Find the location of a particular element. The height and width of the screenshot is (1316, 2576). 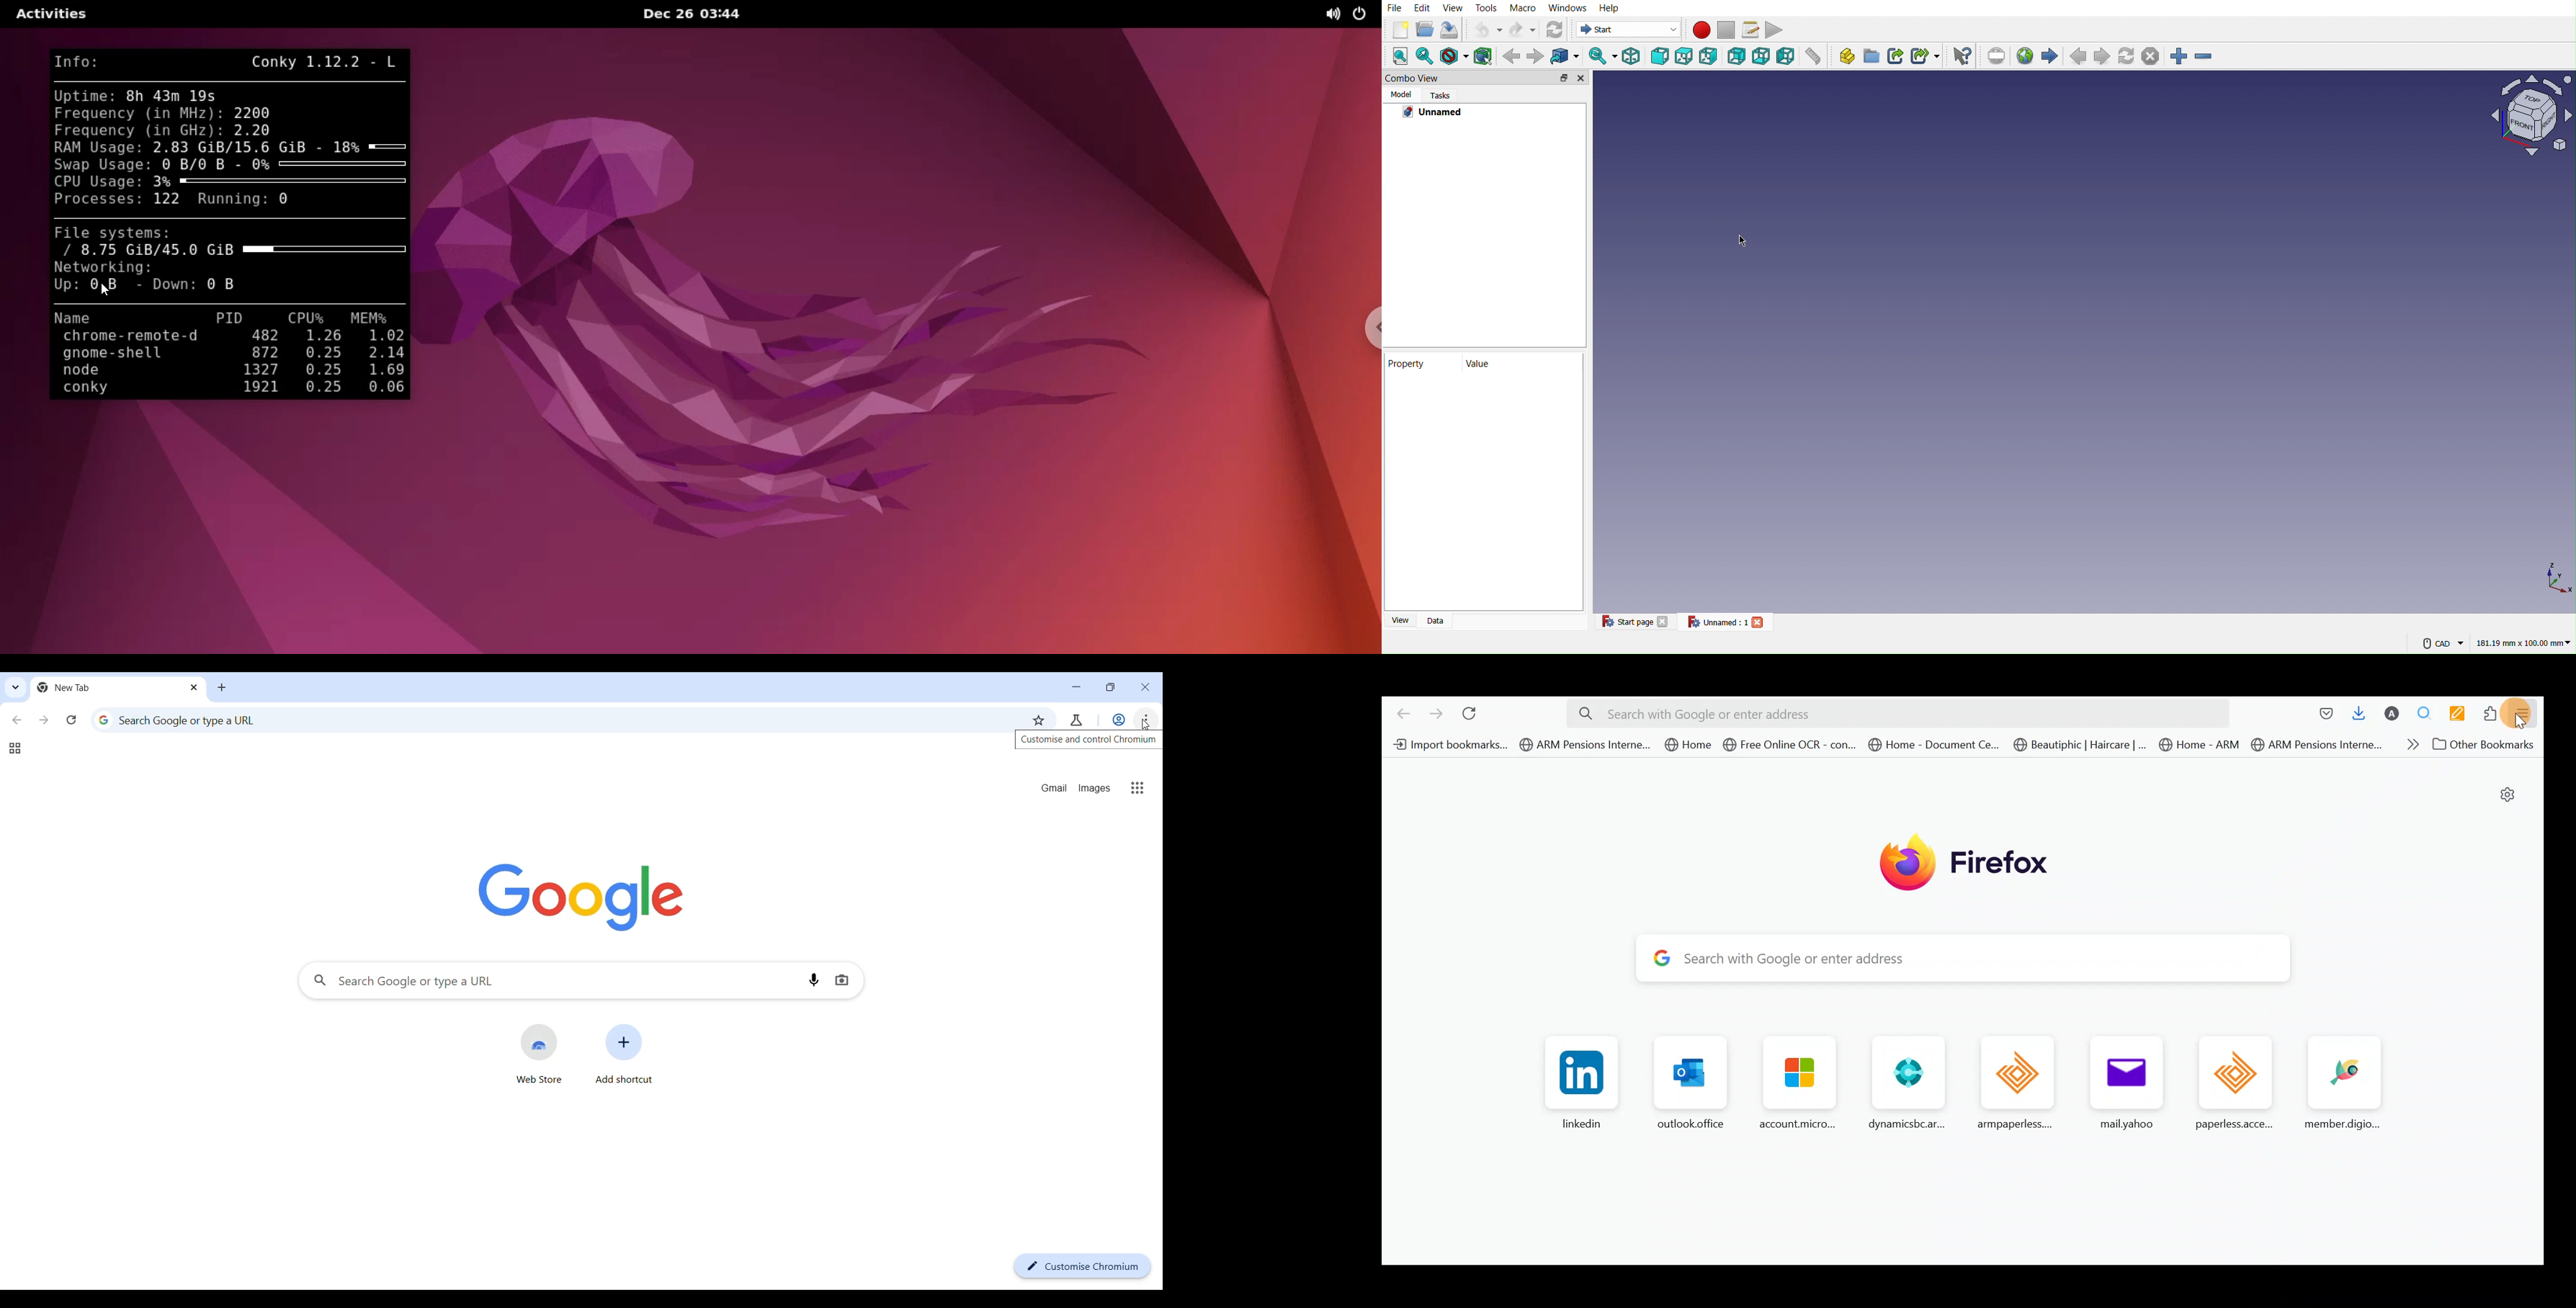

Save the active document is located at coordinates (1451, 30).